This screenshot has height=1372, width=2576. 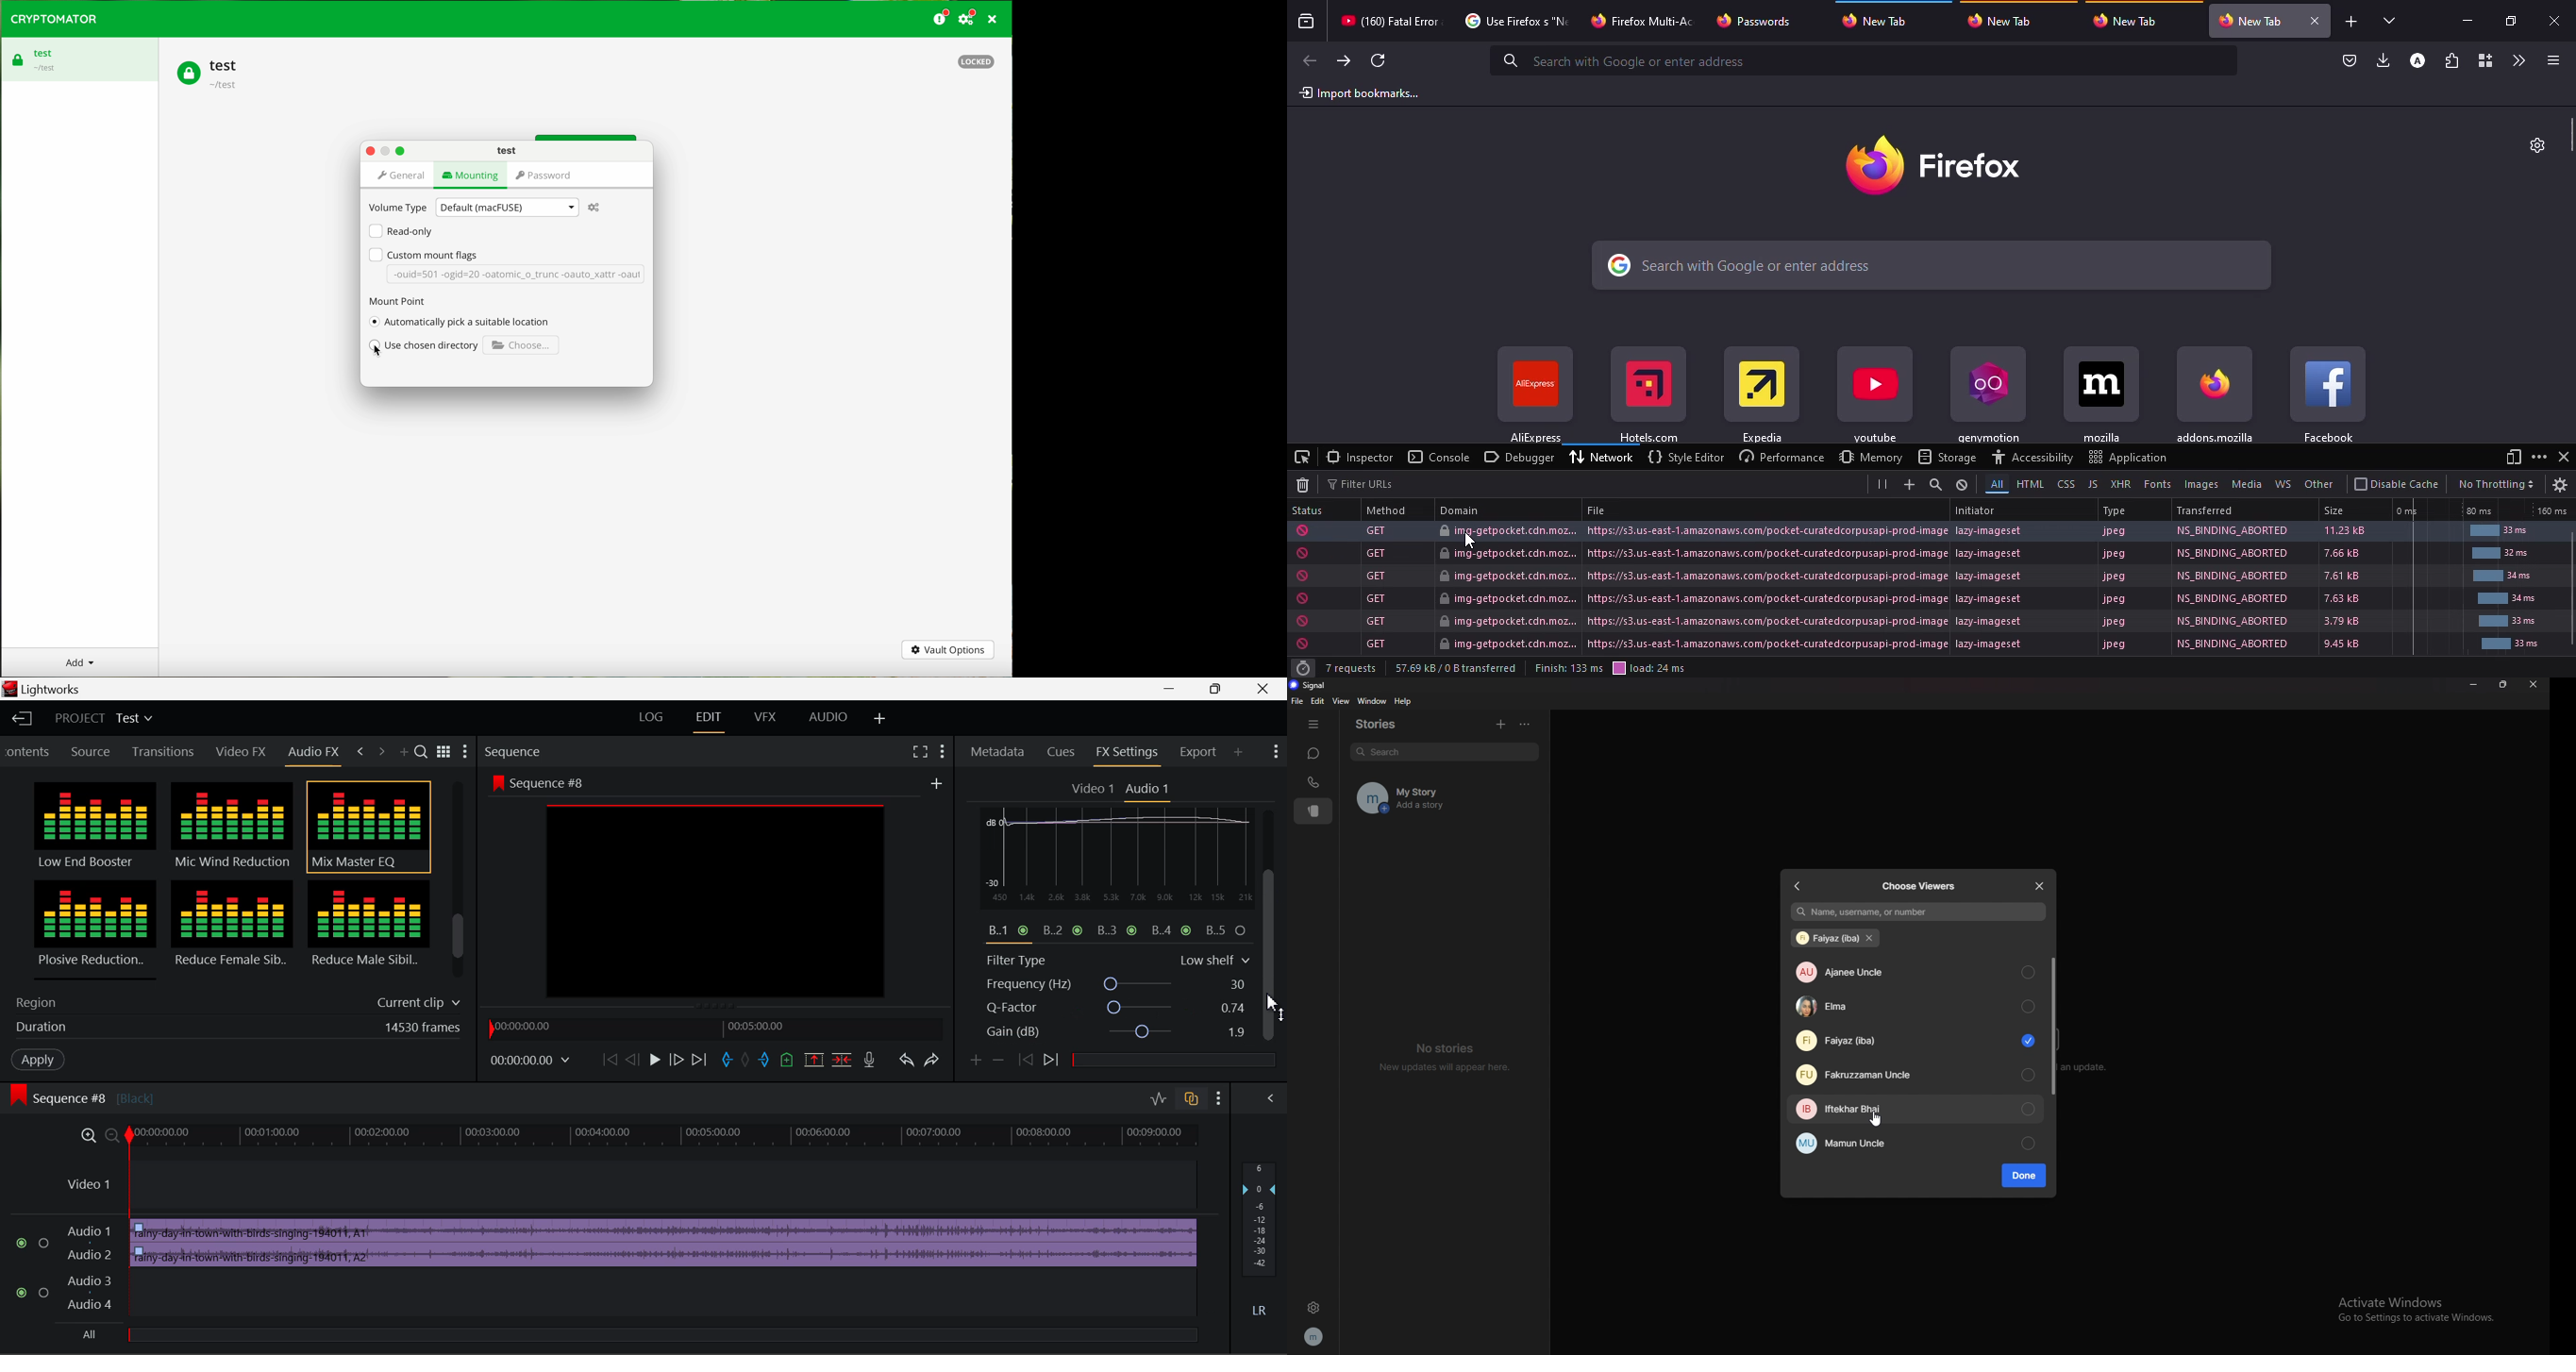 What do you see at coordinates (676, 1061) in the screenshot?
I see `Go Forward` at bounding box center [676, 1061].